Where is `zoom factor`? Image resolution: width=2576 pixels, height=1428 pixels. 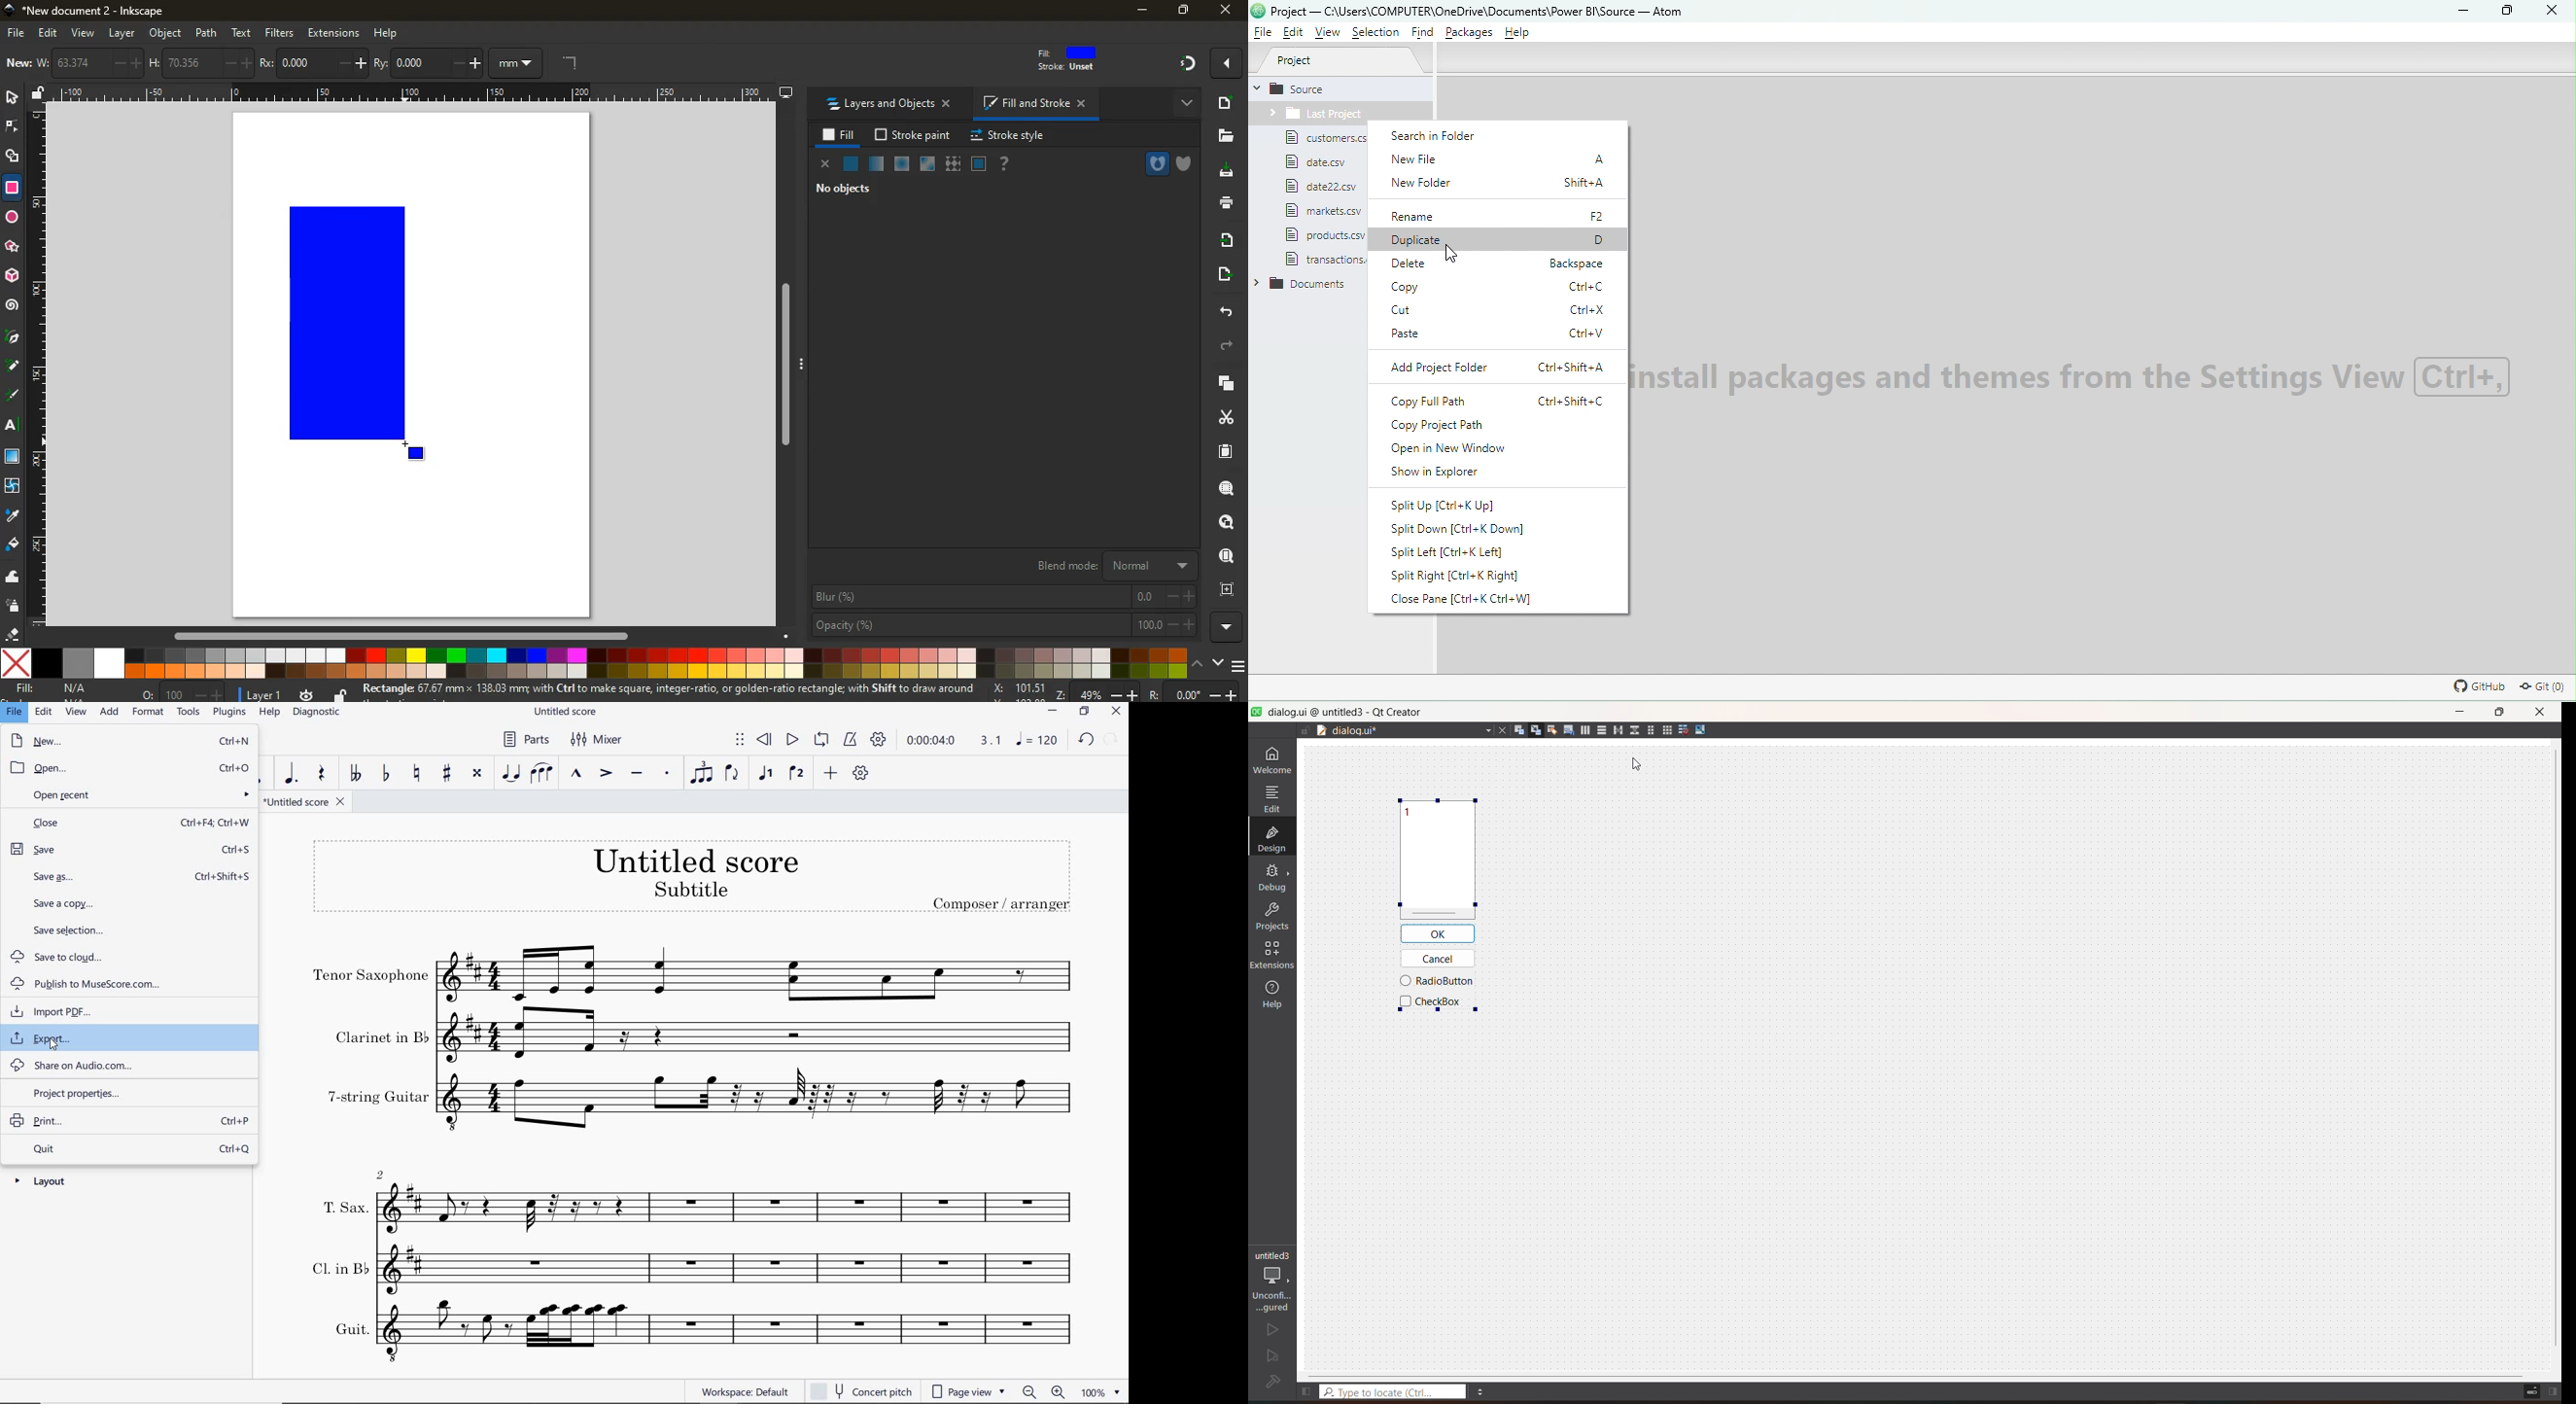 zoom factor is located at coordinates (1100, 1390).